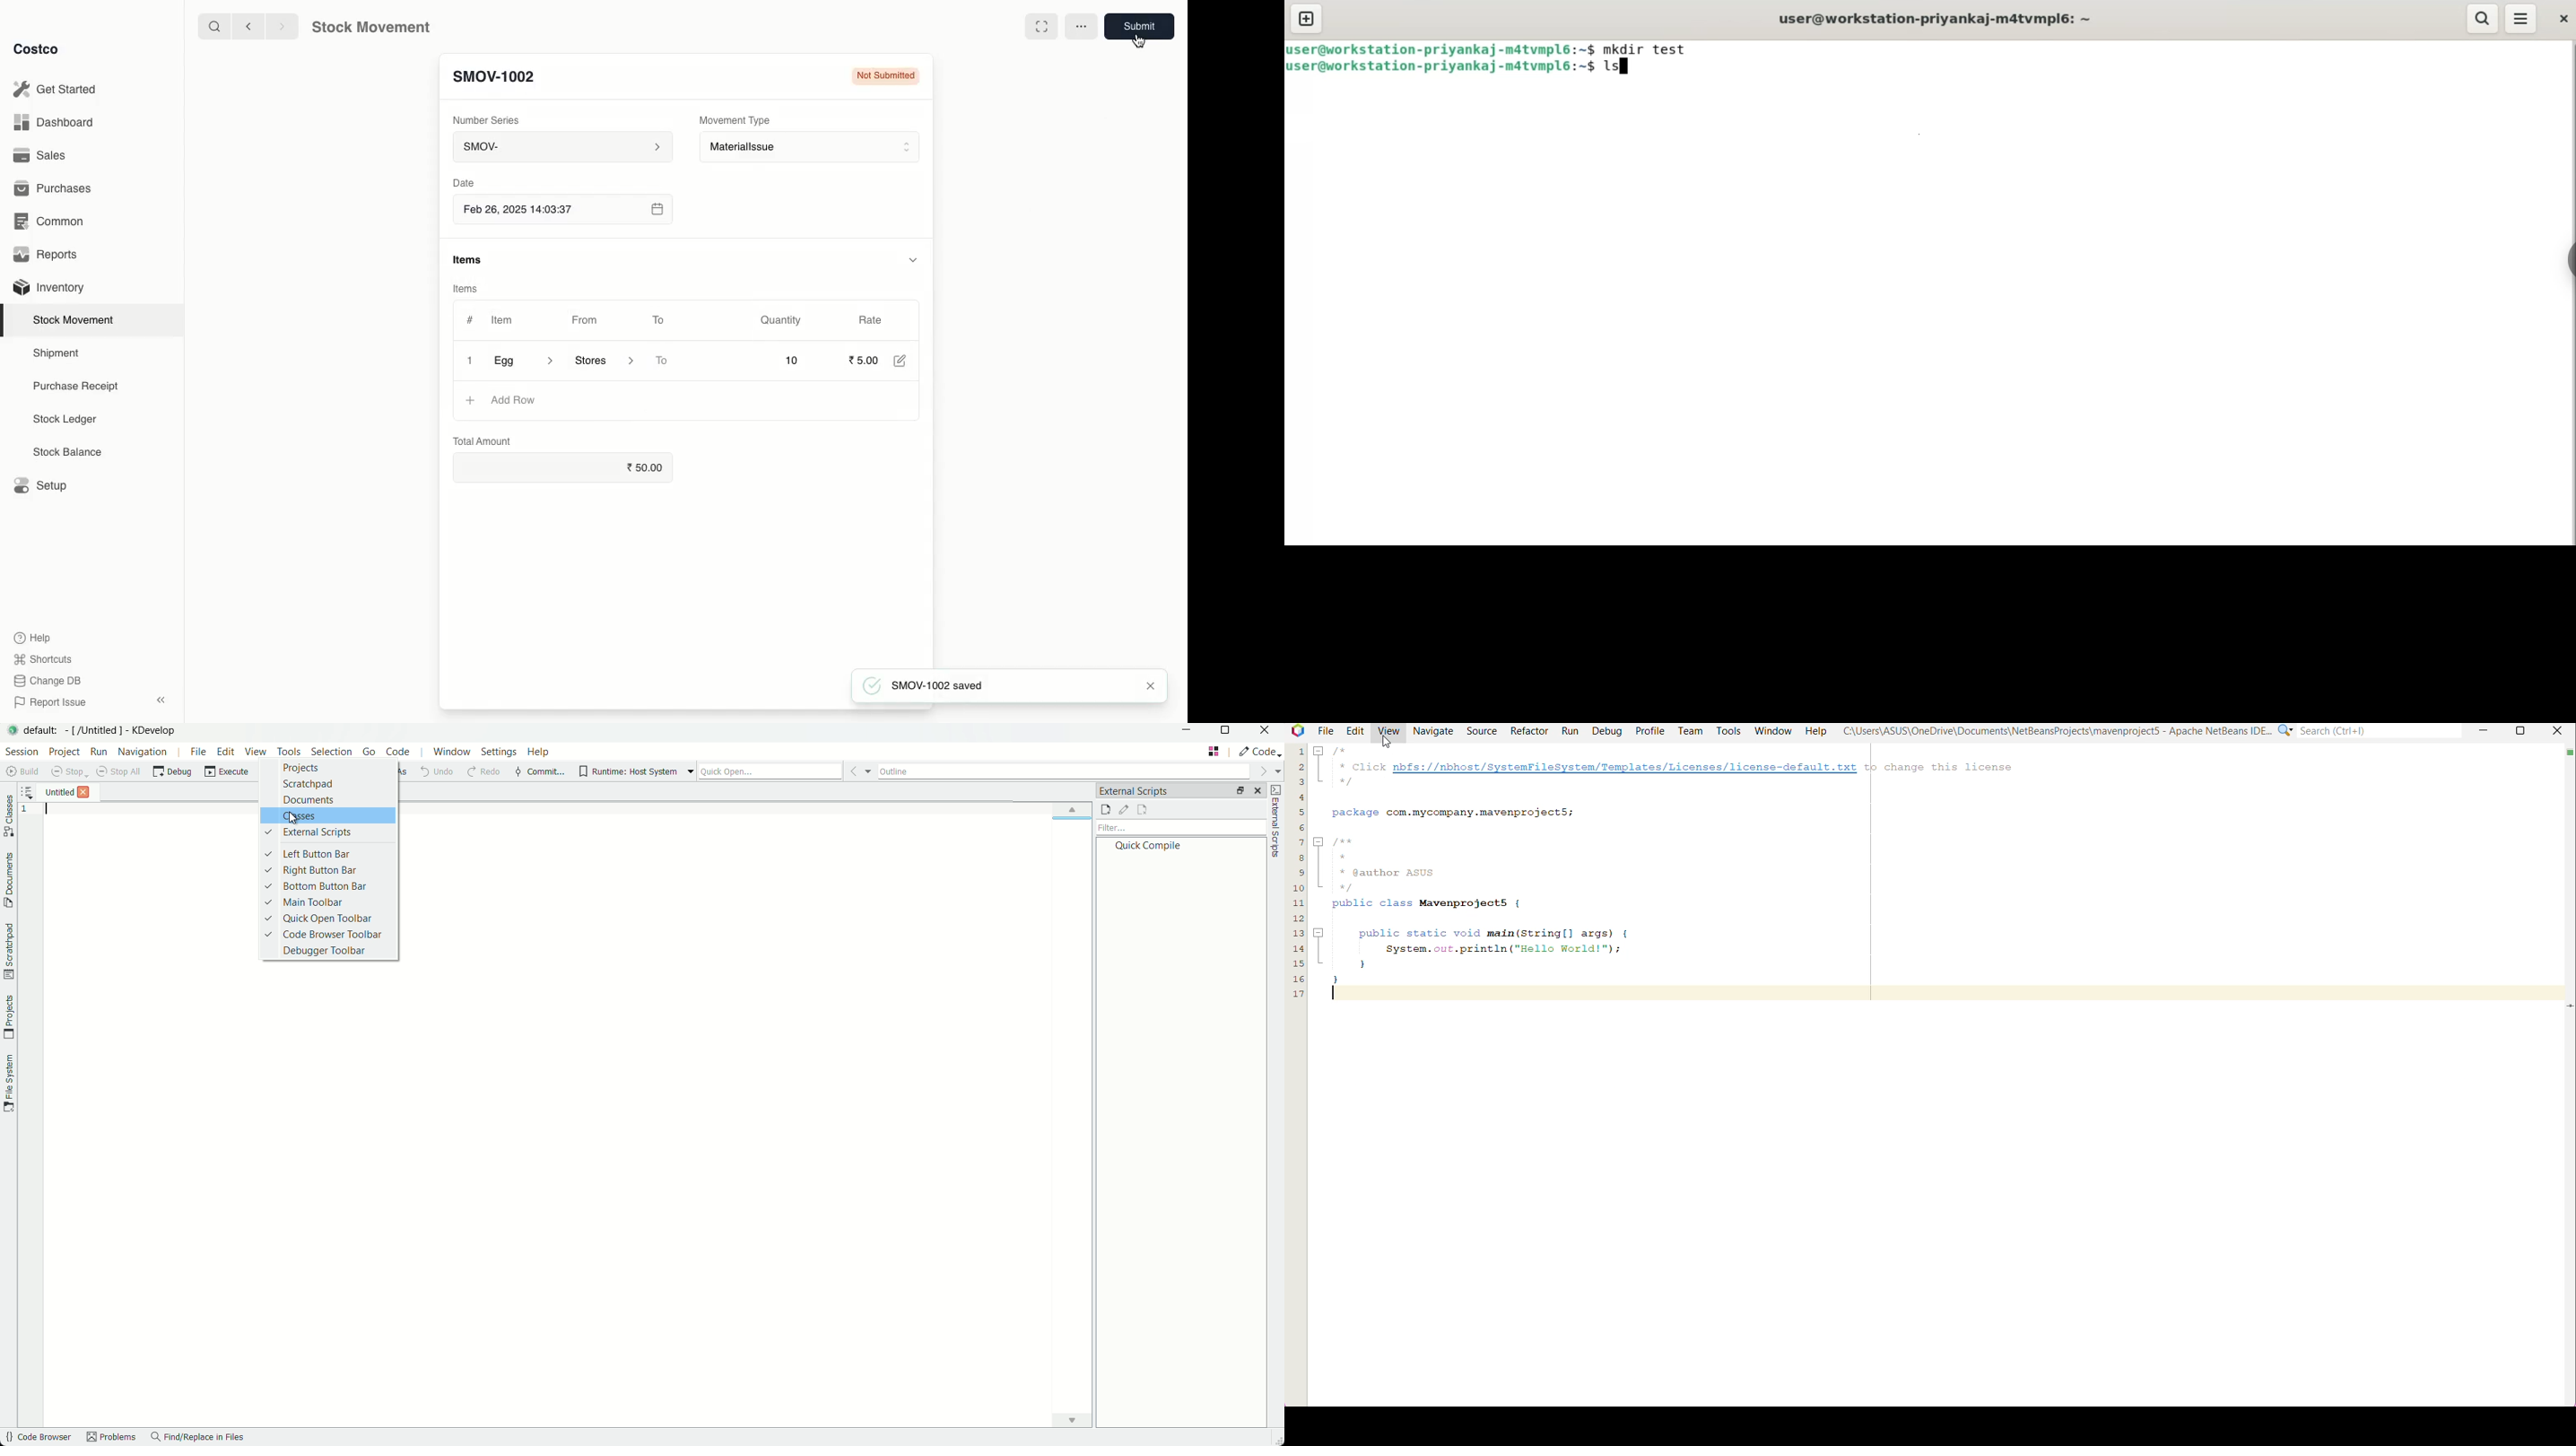  What do you see at coordinates (328, 799) in the screenshot?
I see `documents` at bounding box center [328, 799].